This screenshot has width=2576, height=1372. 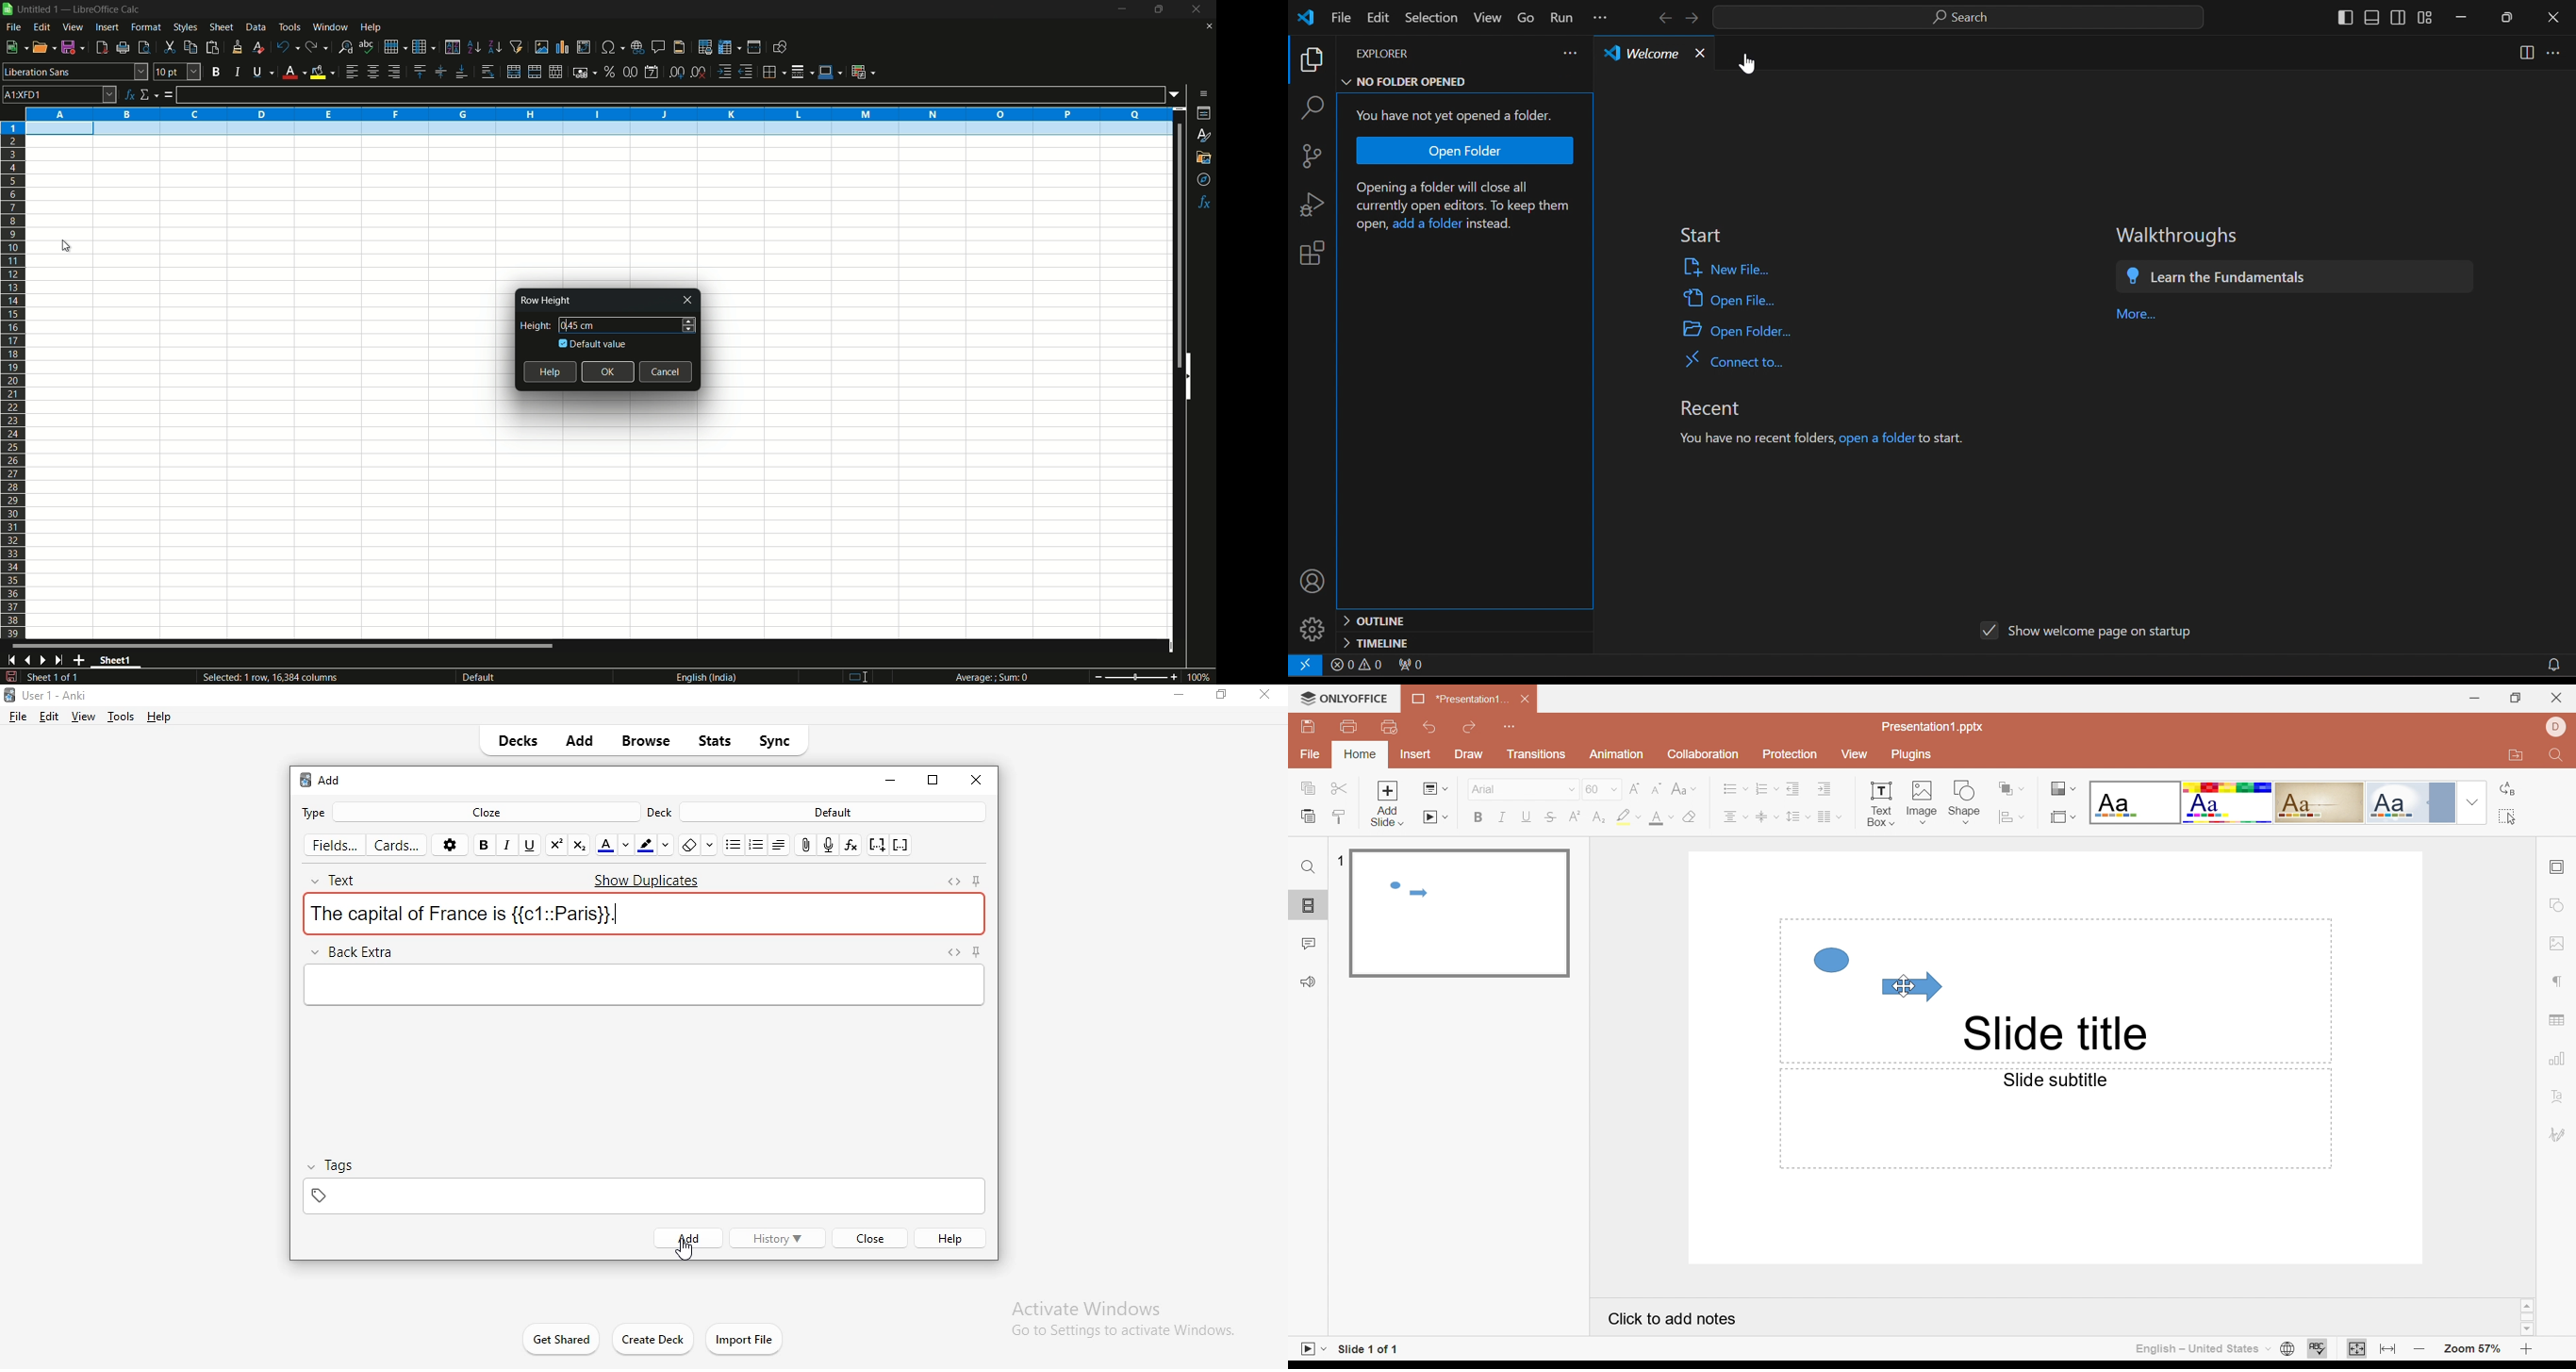 I want to click on redo, so click(x=318, y=48).